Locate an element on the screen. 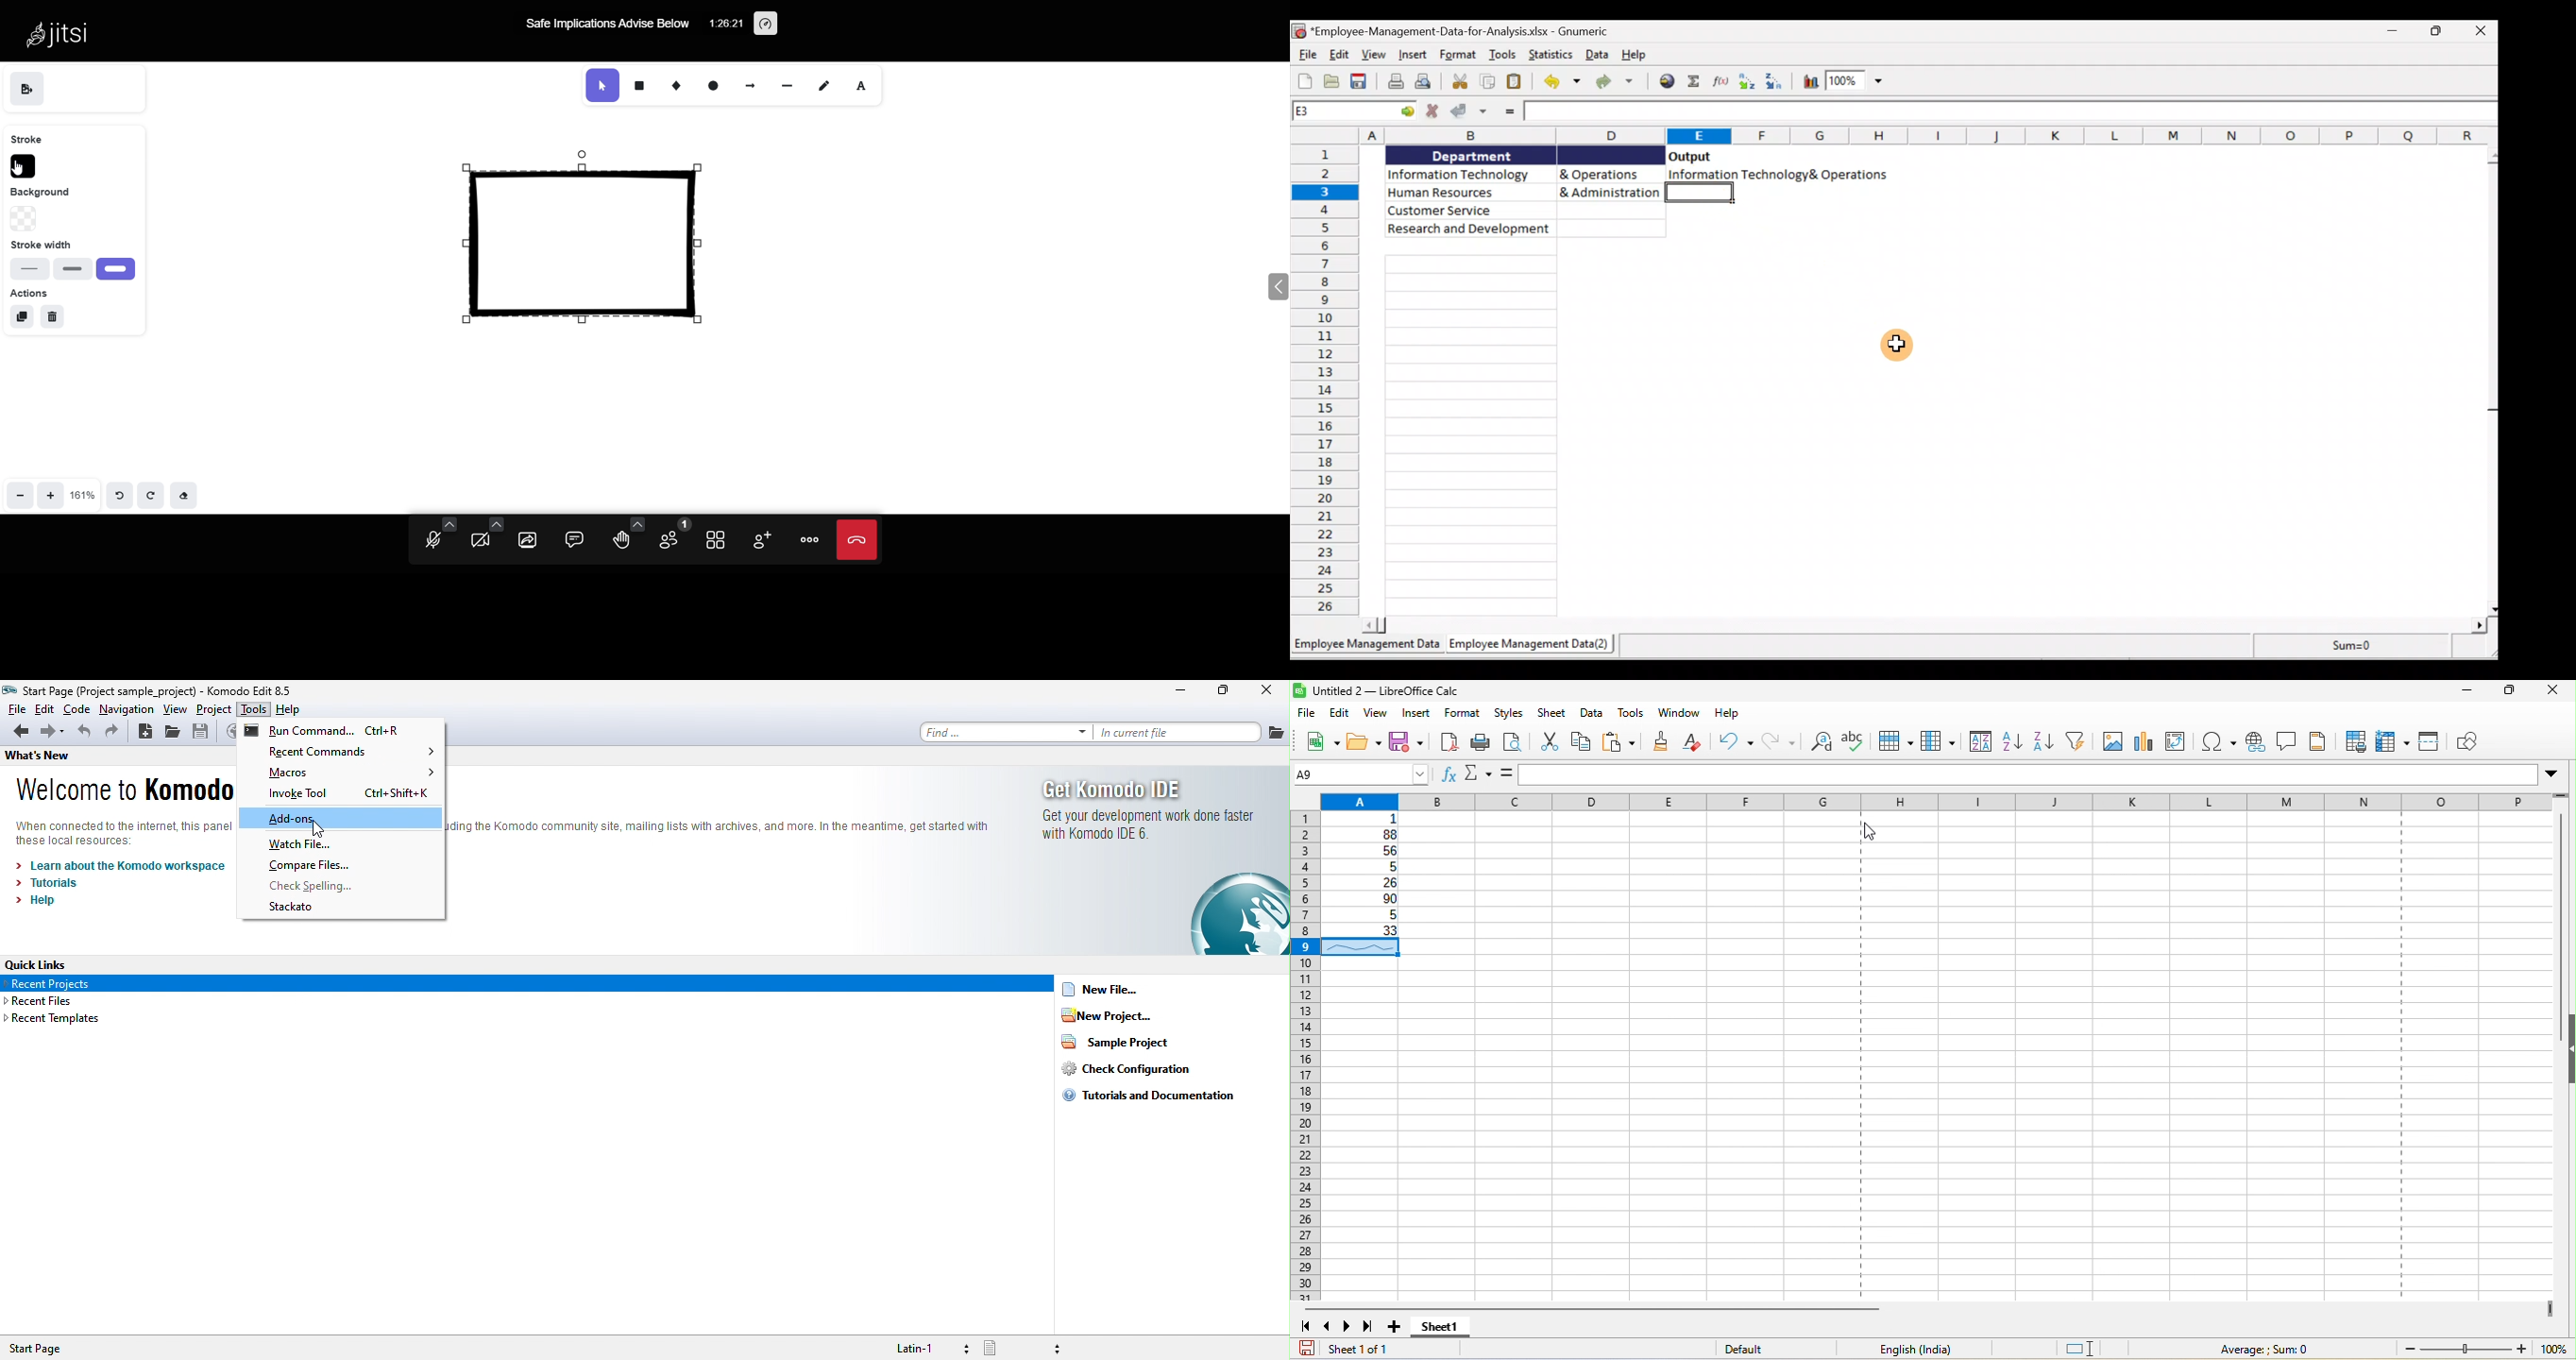 The image size is (2576, 1372). Undo last action is located at coordinates (1561, 84).